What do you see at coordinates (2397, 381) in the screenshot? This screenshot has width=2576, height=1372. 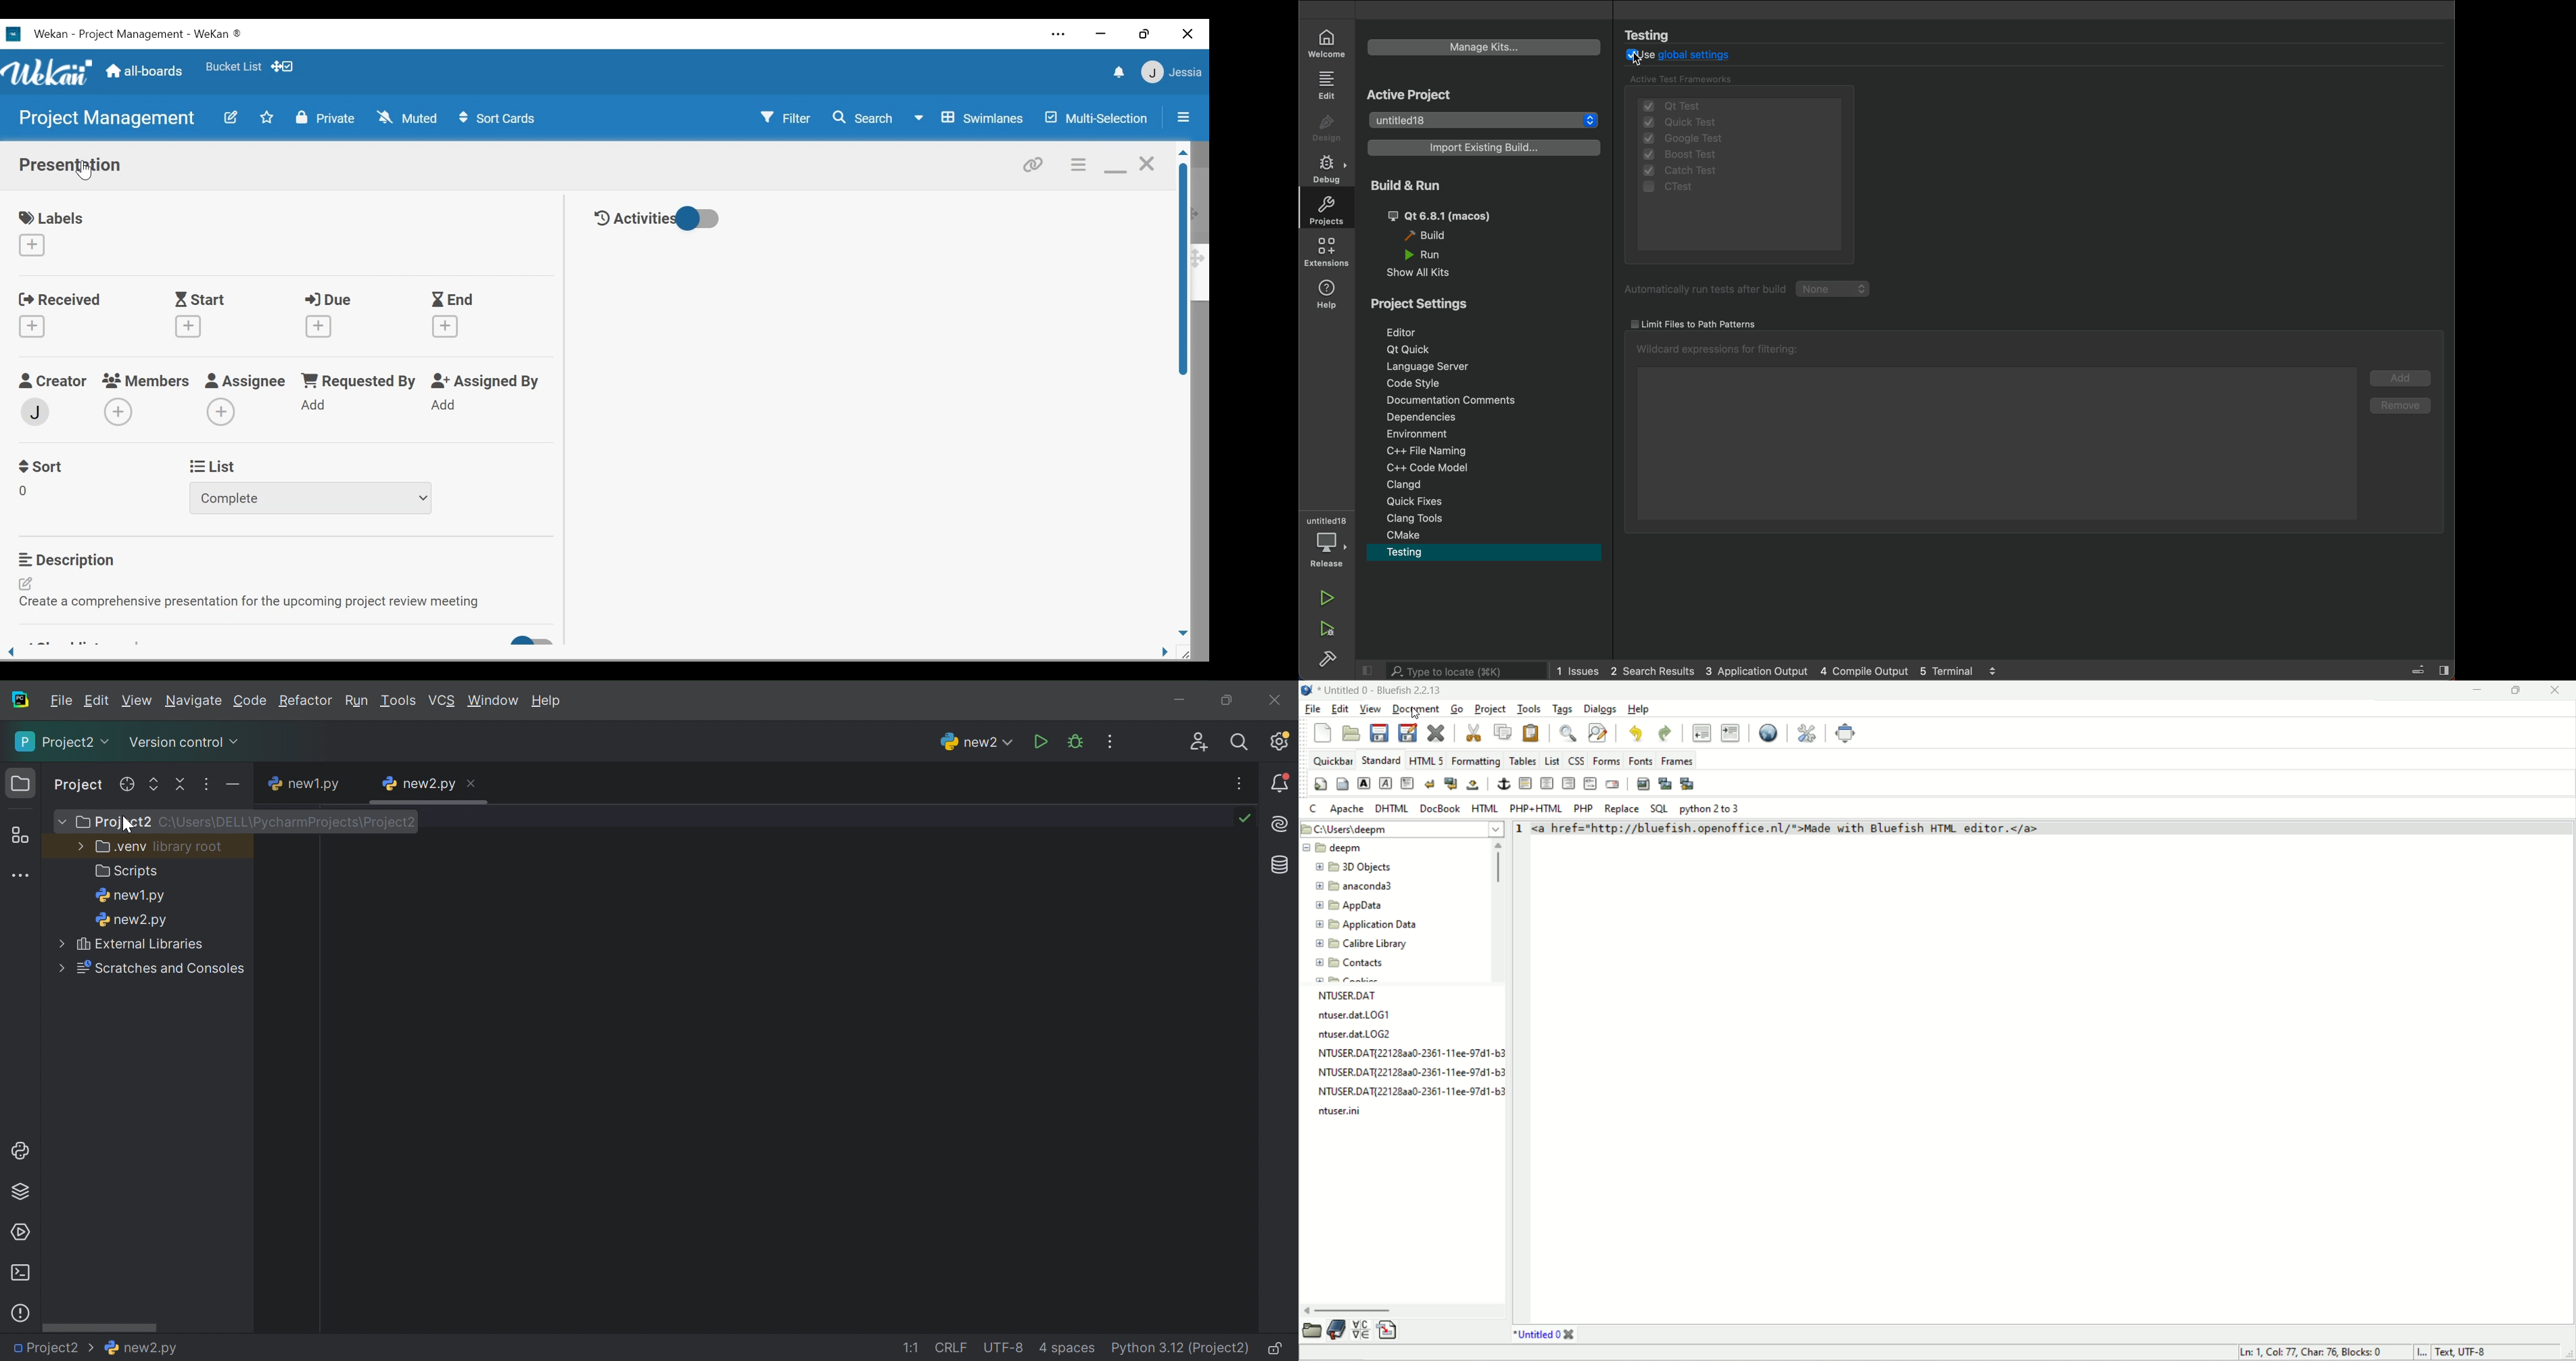 I see `add` at bounding box center [2397, 381].